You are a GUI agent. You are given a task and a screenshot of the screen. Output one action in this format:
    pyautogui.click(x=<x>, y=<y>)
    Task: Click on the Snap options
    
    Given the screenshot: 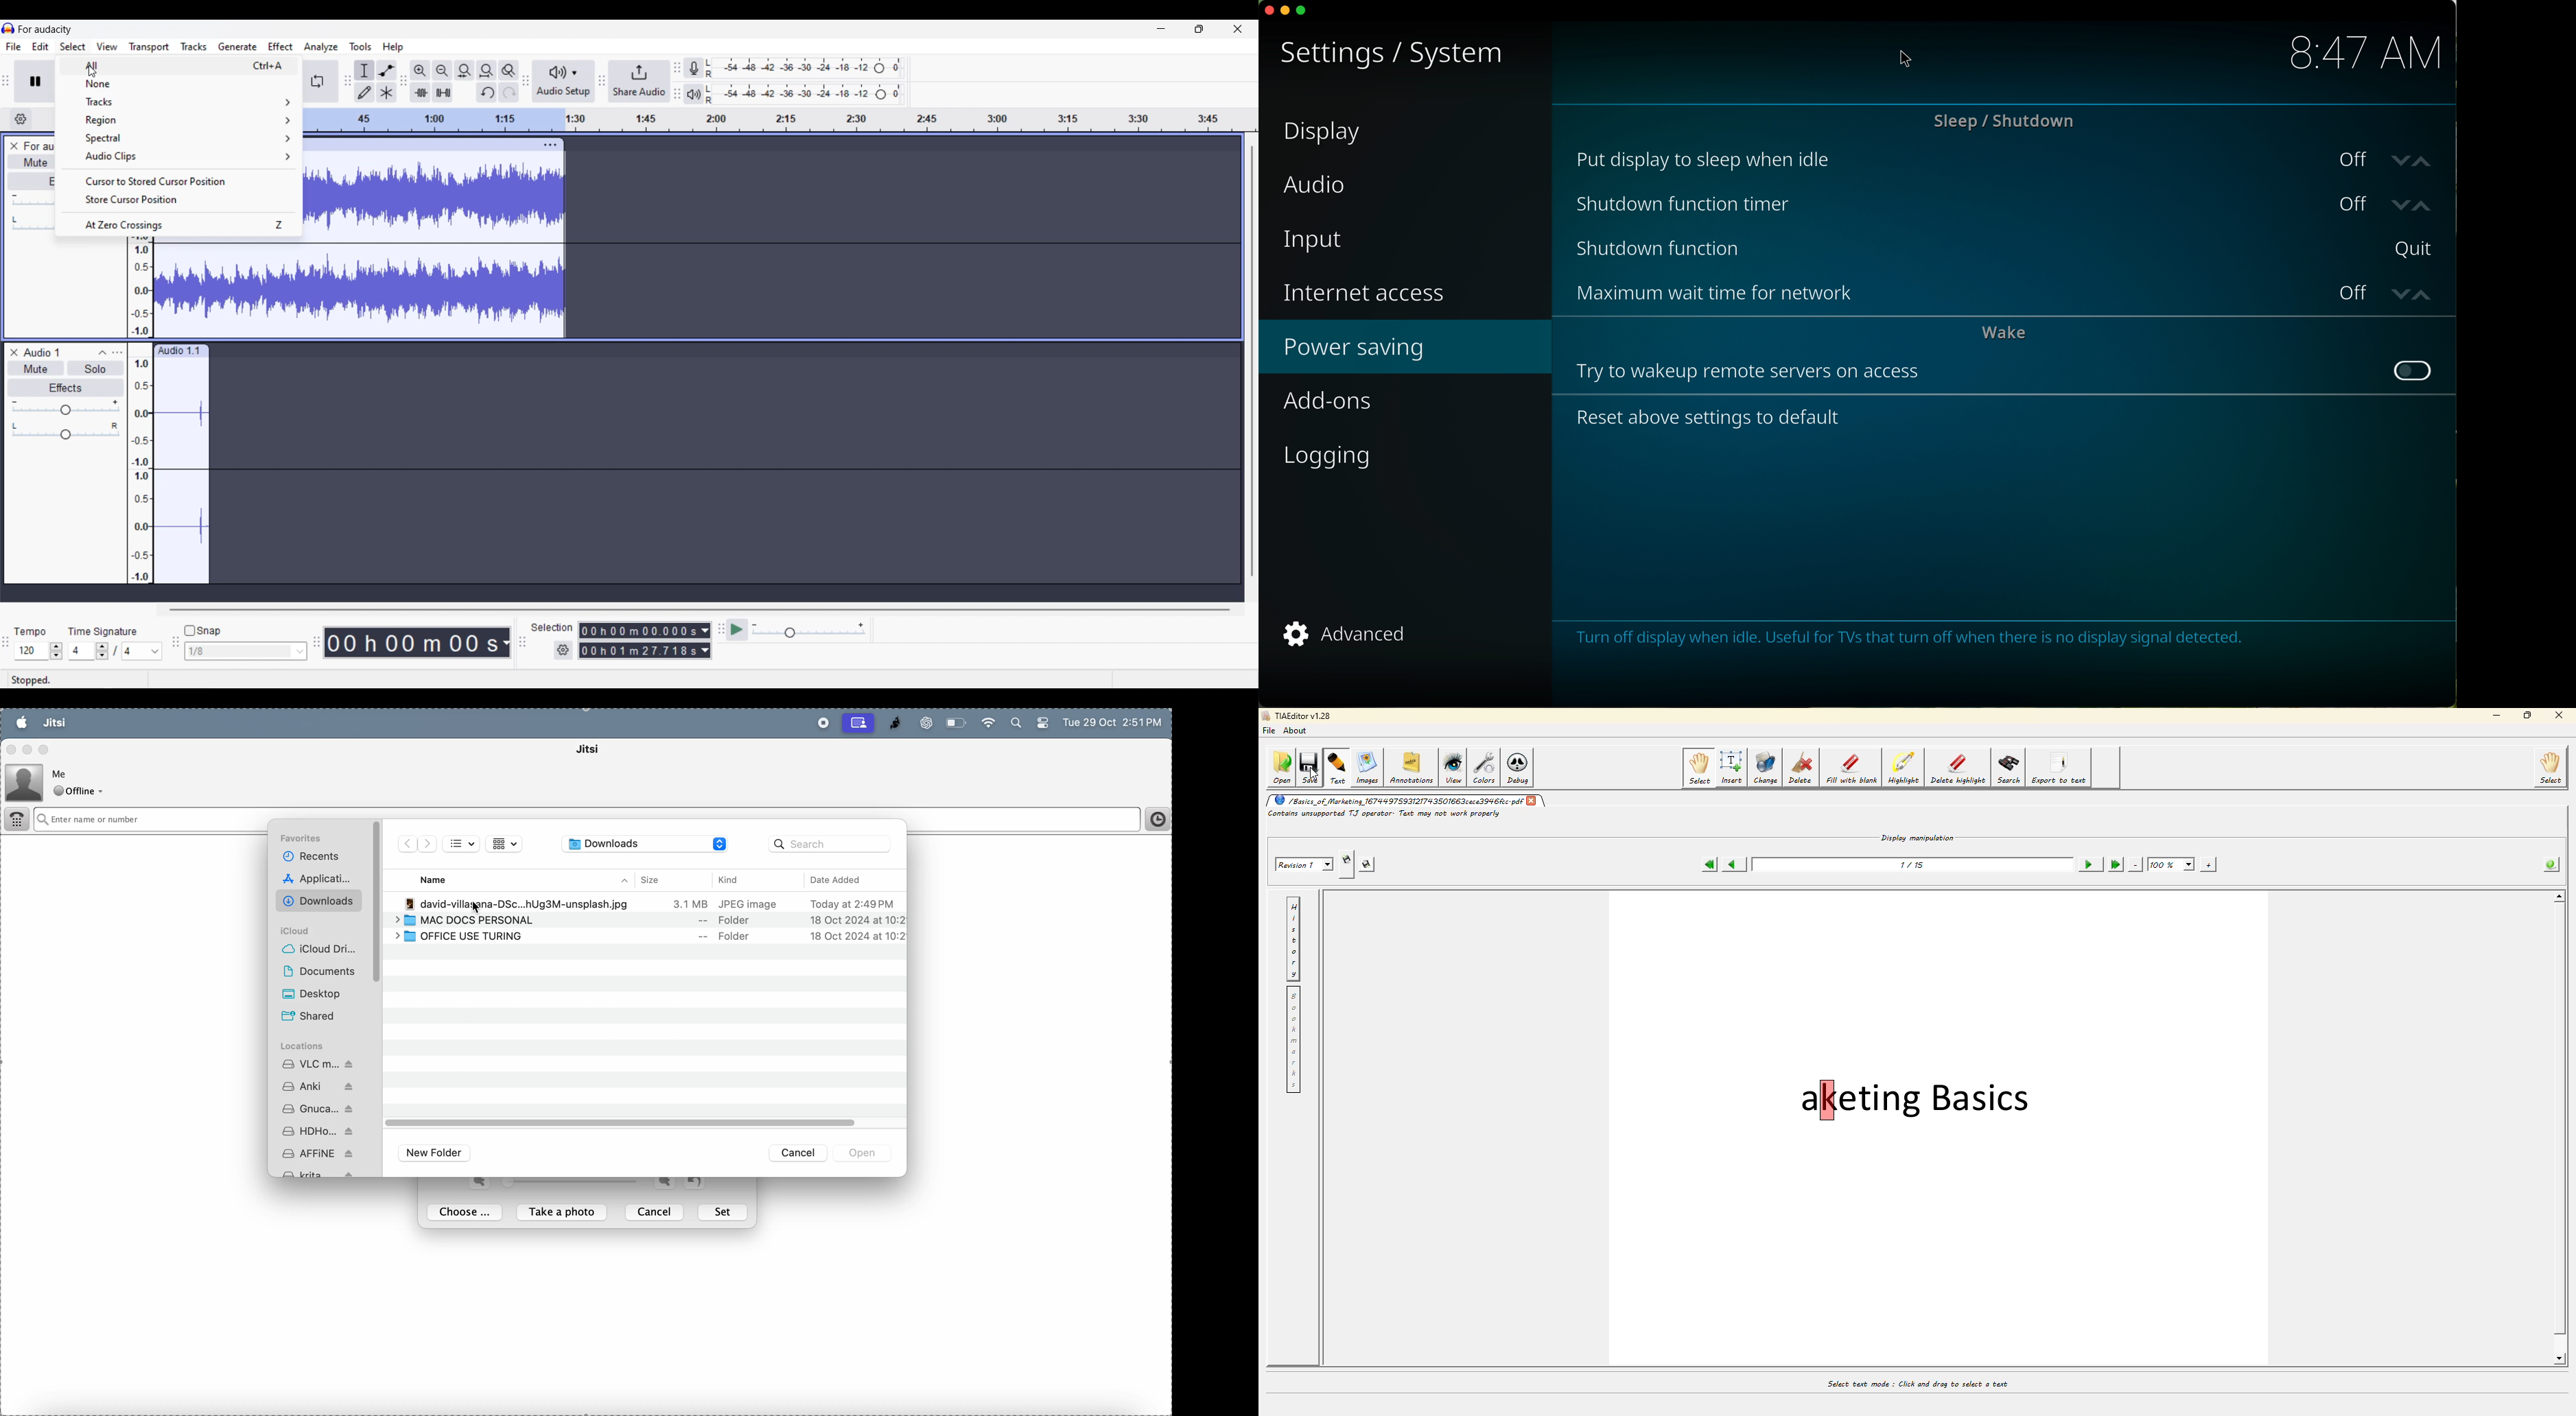 What is the action you would take?
    pyautogui.click(x=246, y=651)
    